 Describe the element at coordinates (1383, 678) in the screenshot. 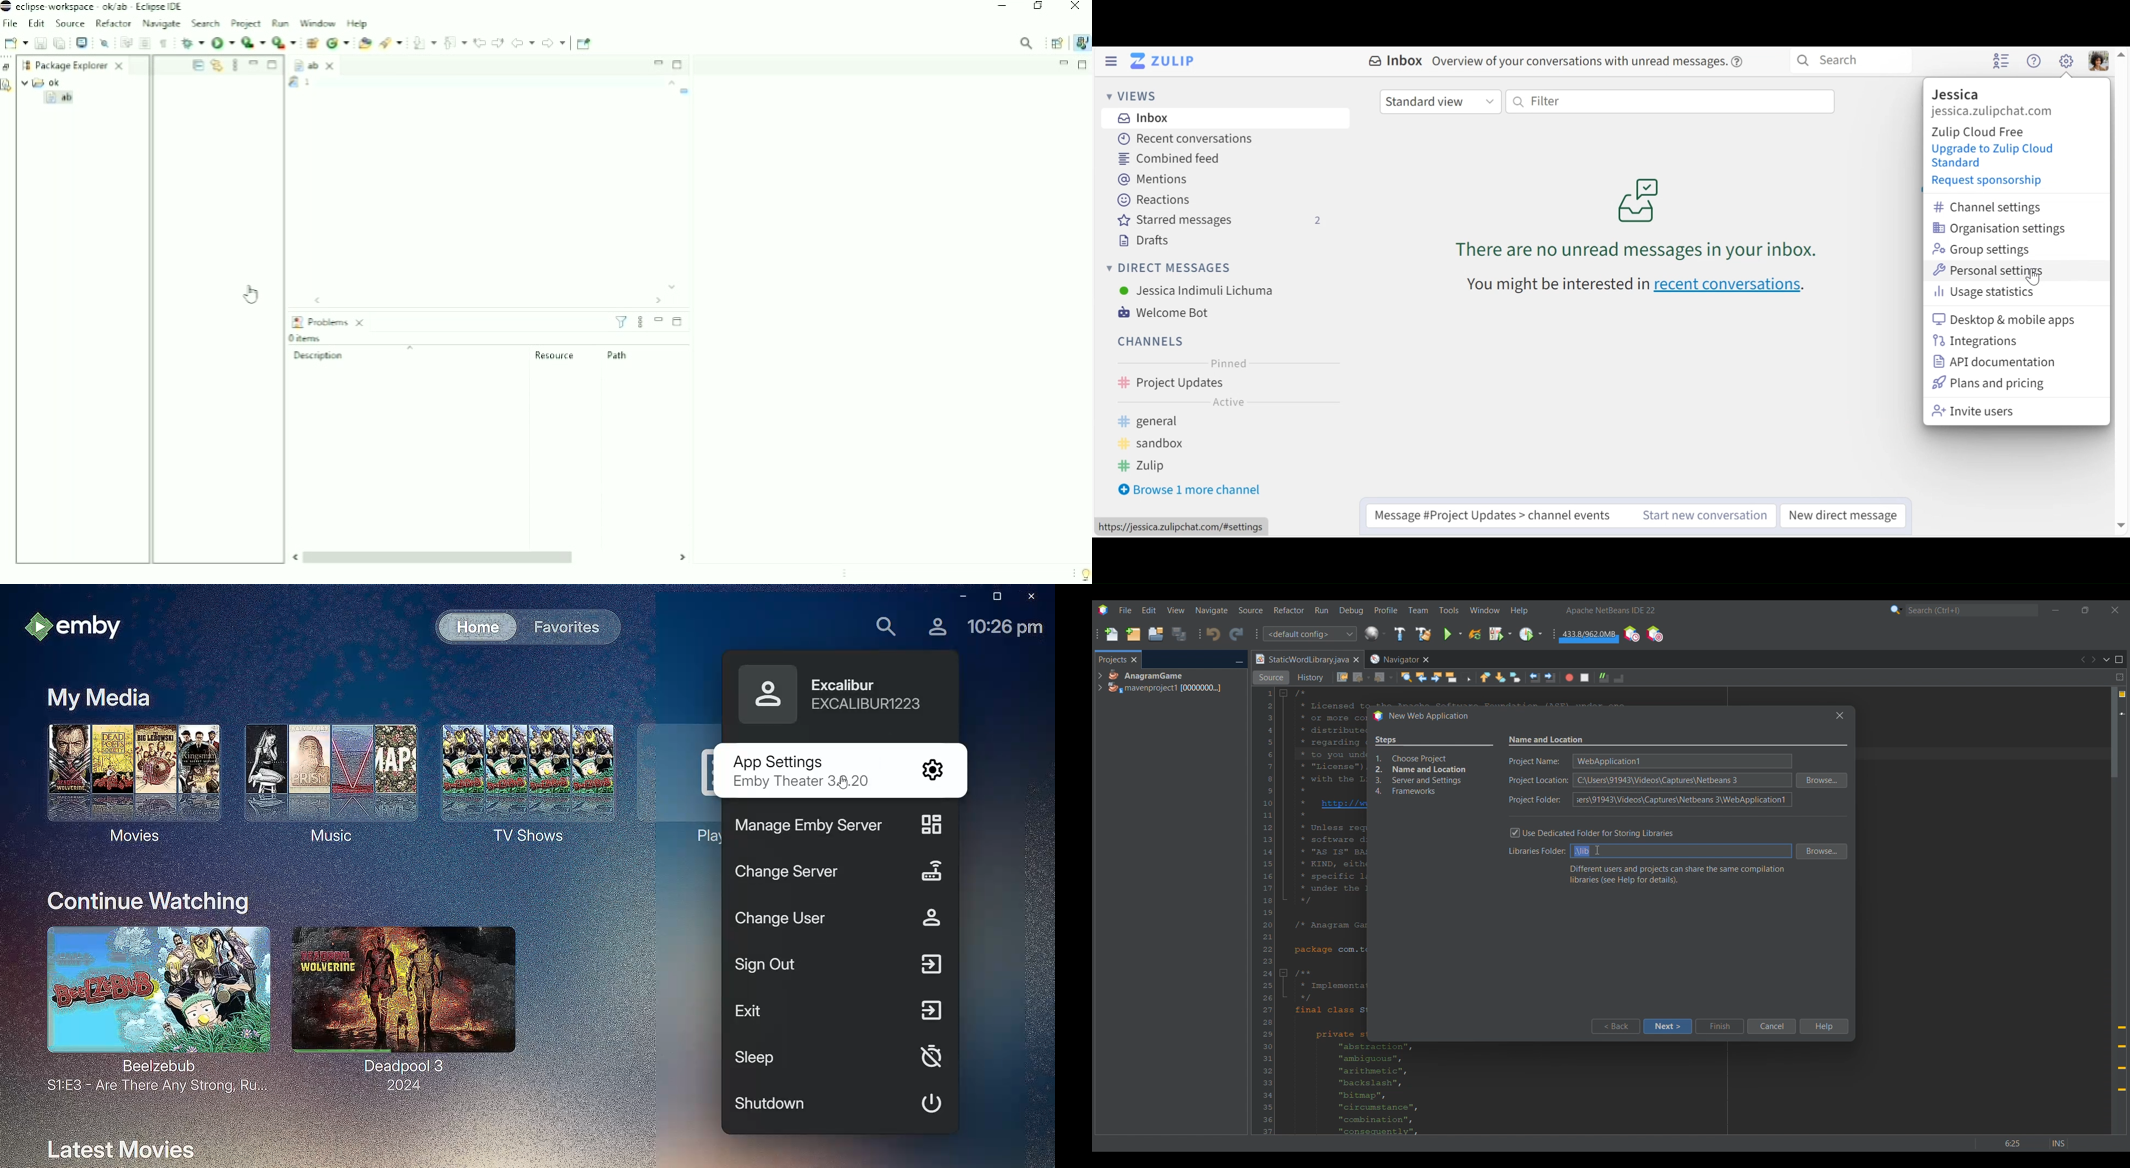

I see `Forward` at that location.